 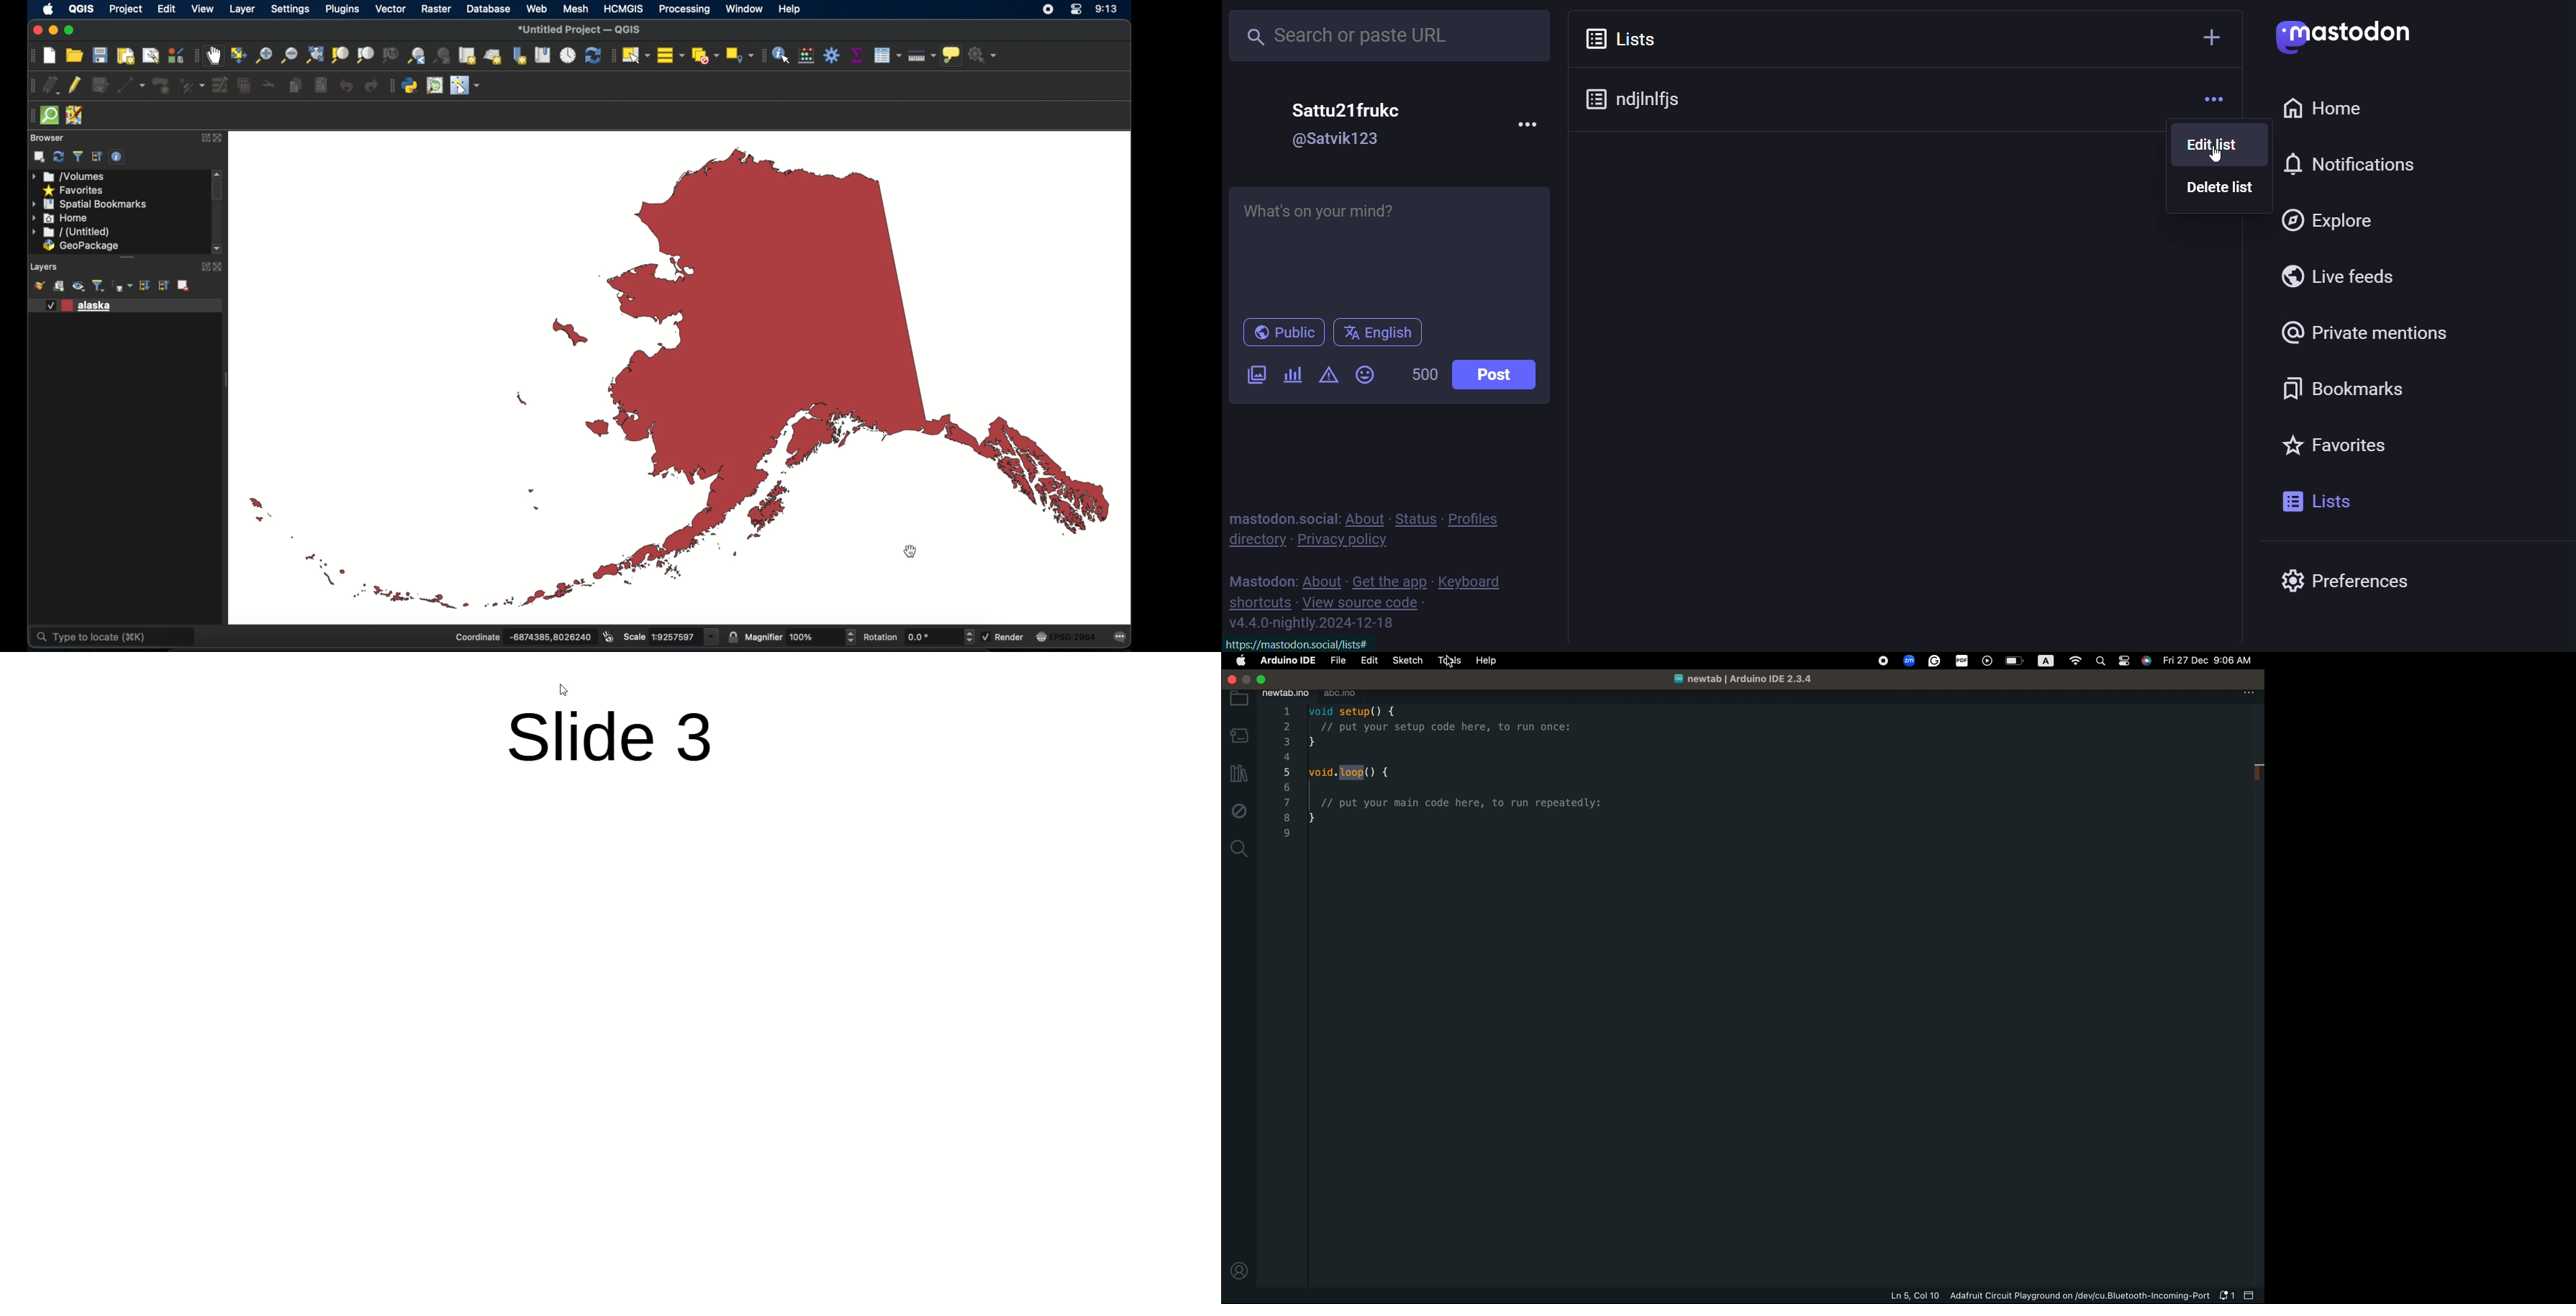 What do you see at coordinates (74, 176) in the screenshot?
I see `volumes` at bounding box center [74, 176].